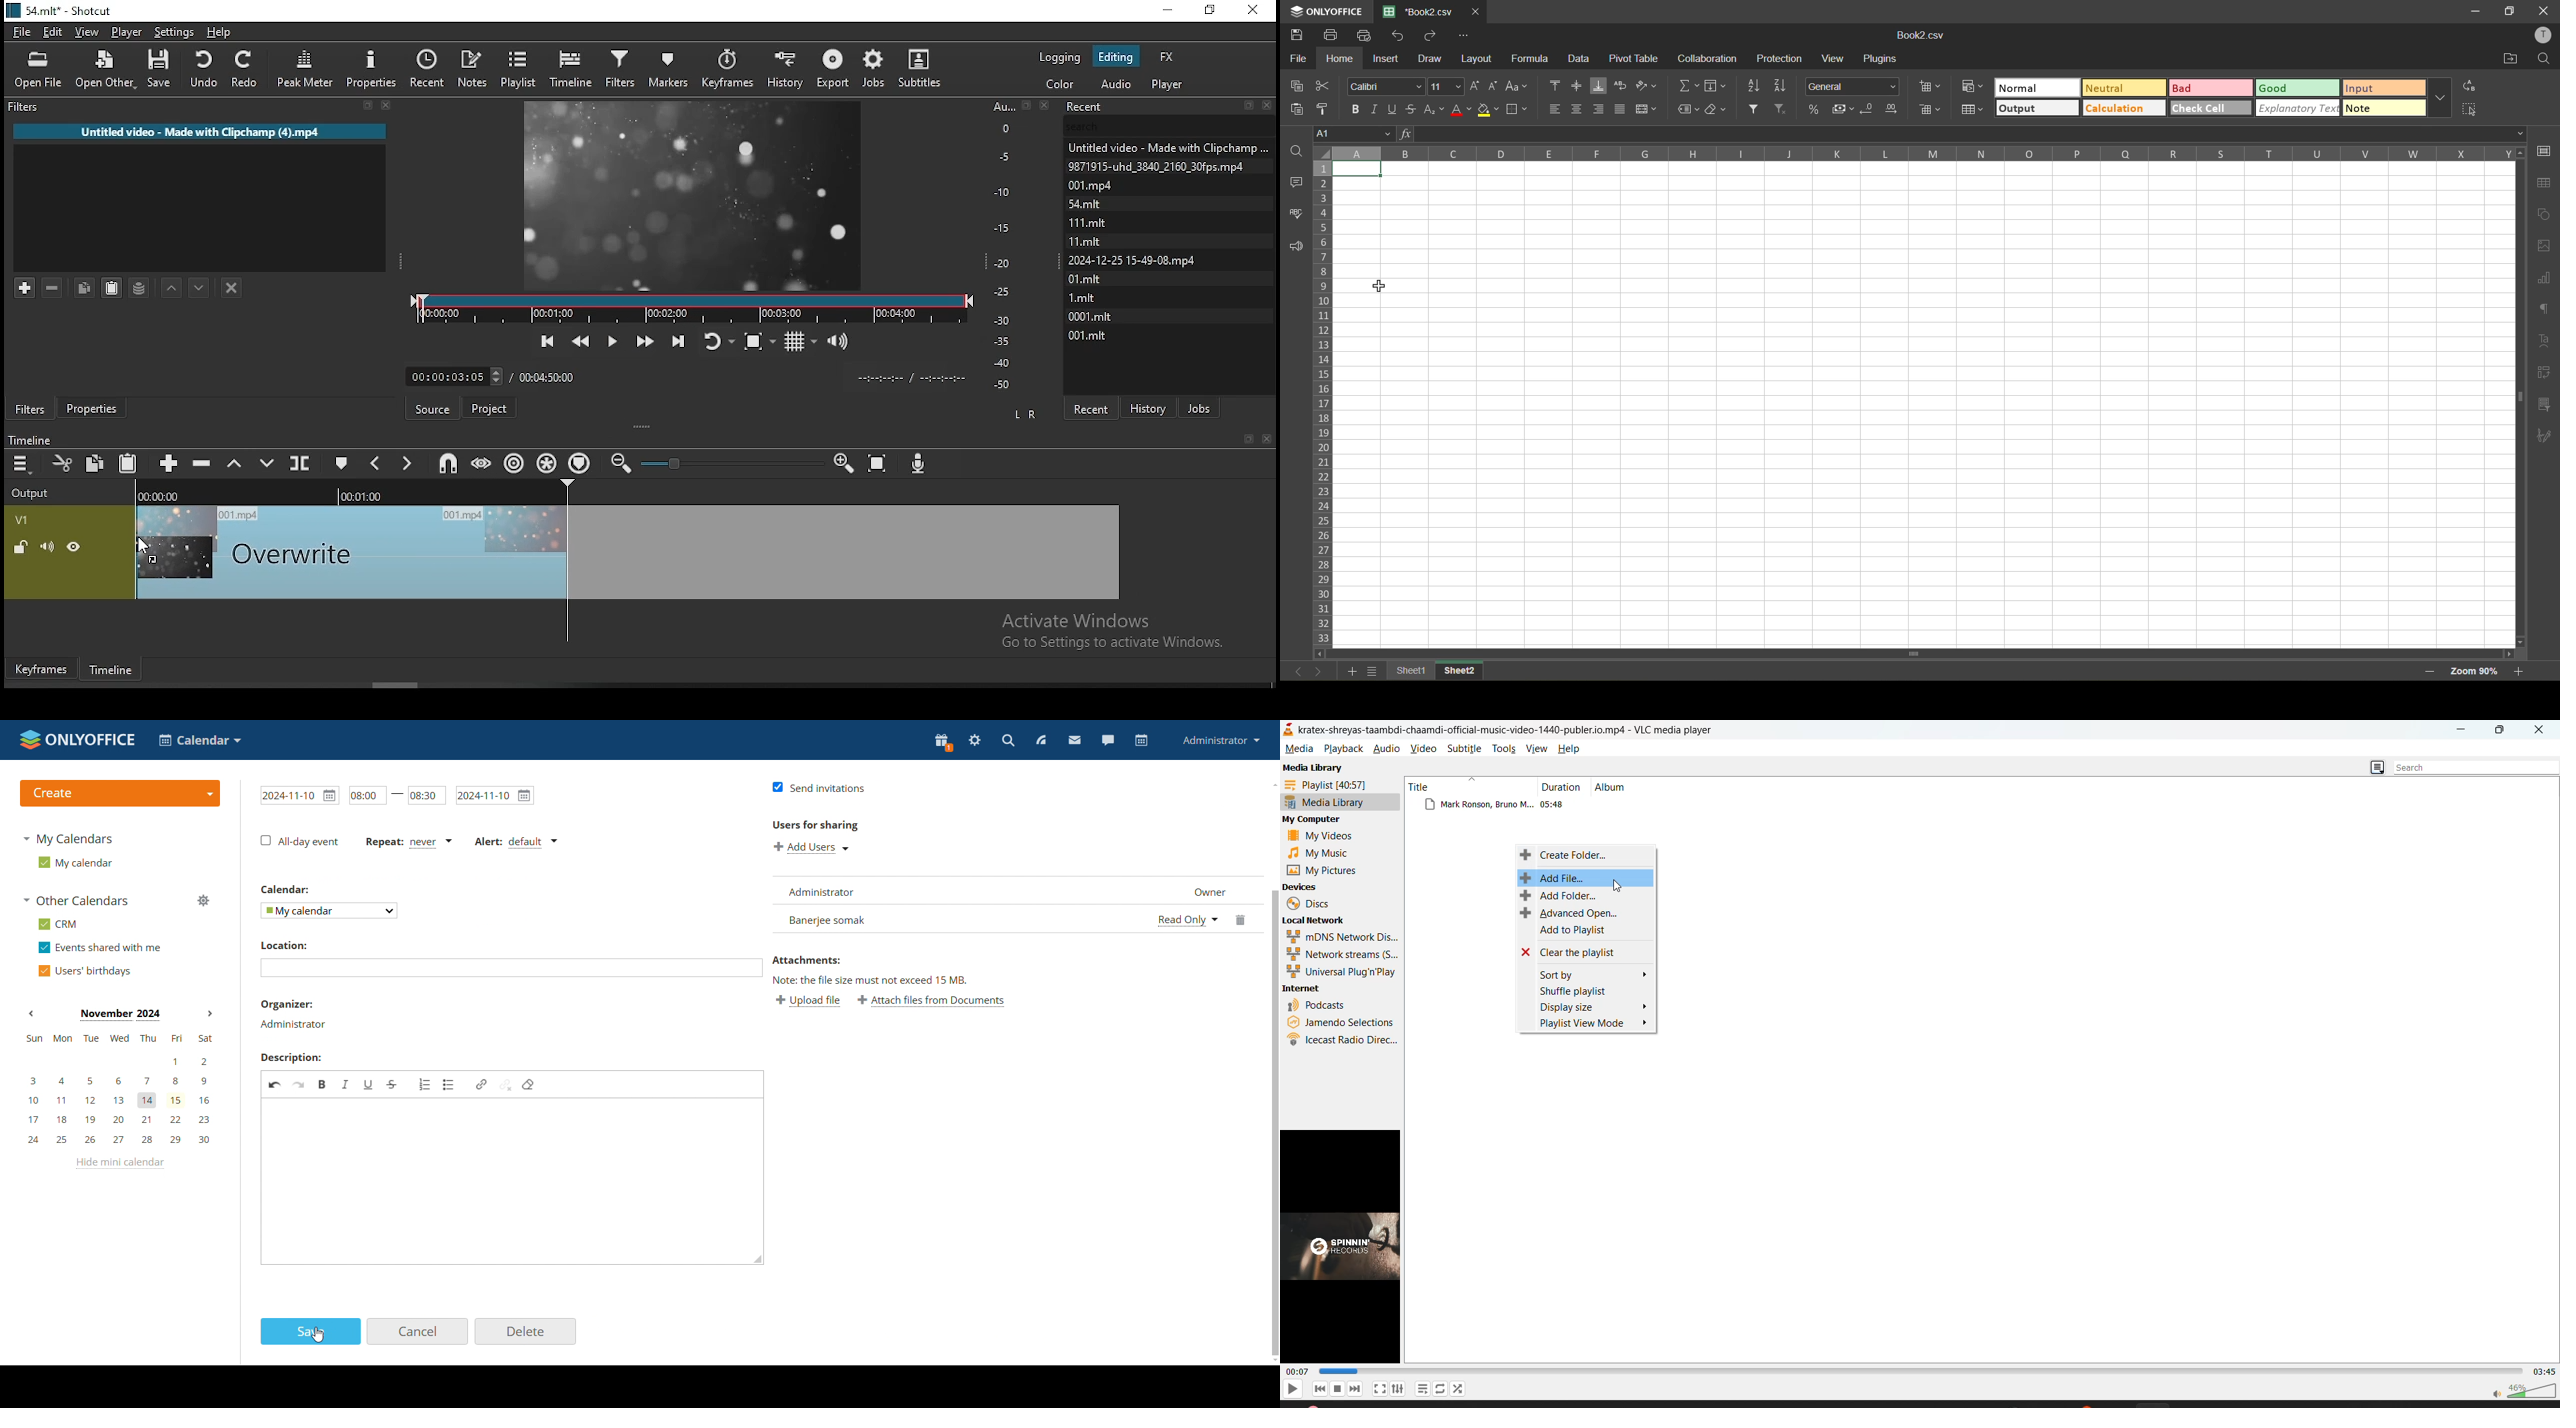 The height and width of the screenshot is (1428, 2576). What do you see at coordinates (1931, 87) in the screenshot?
I see `insert cells ` at bounding box center [1931, 87].